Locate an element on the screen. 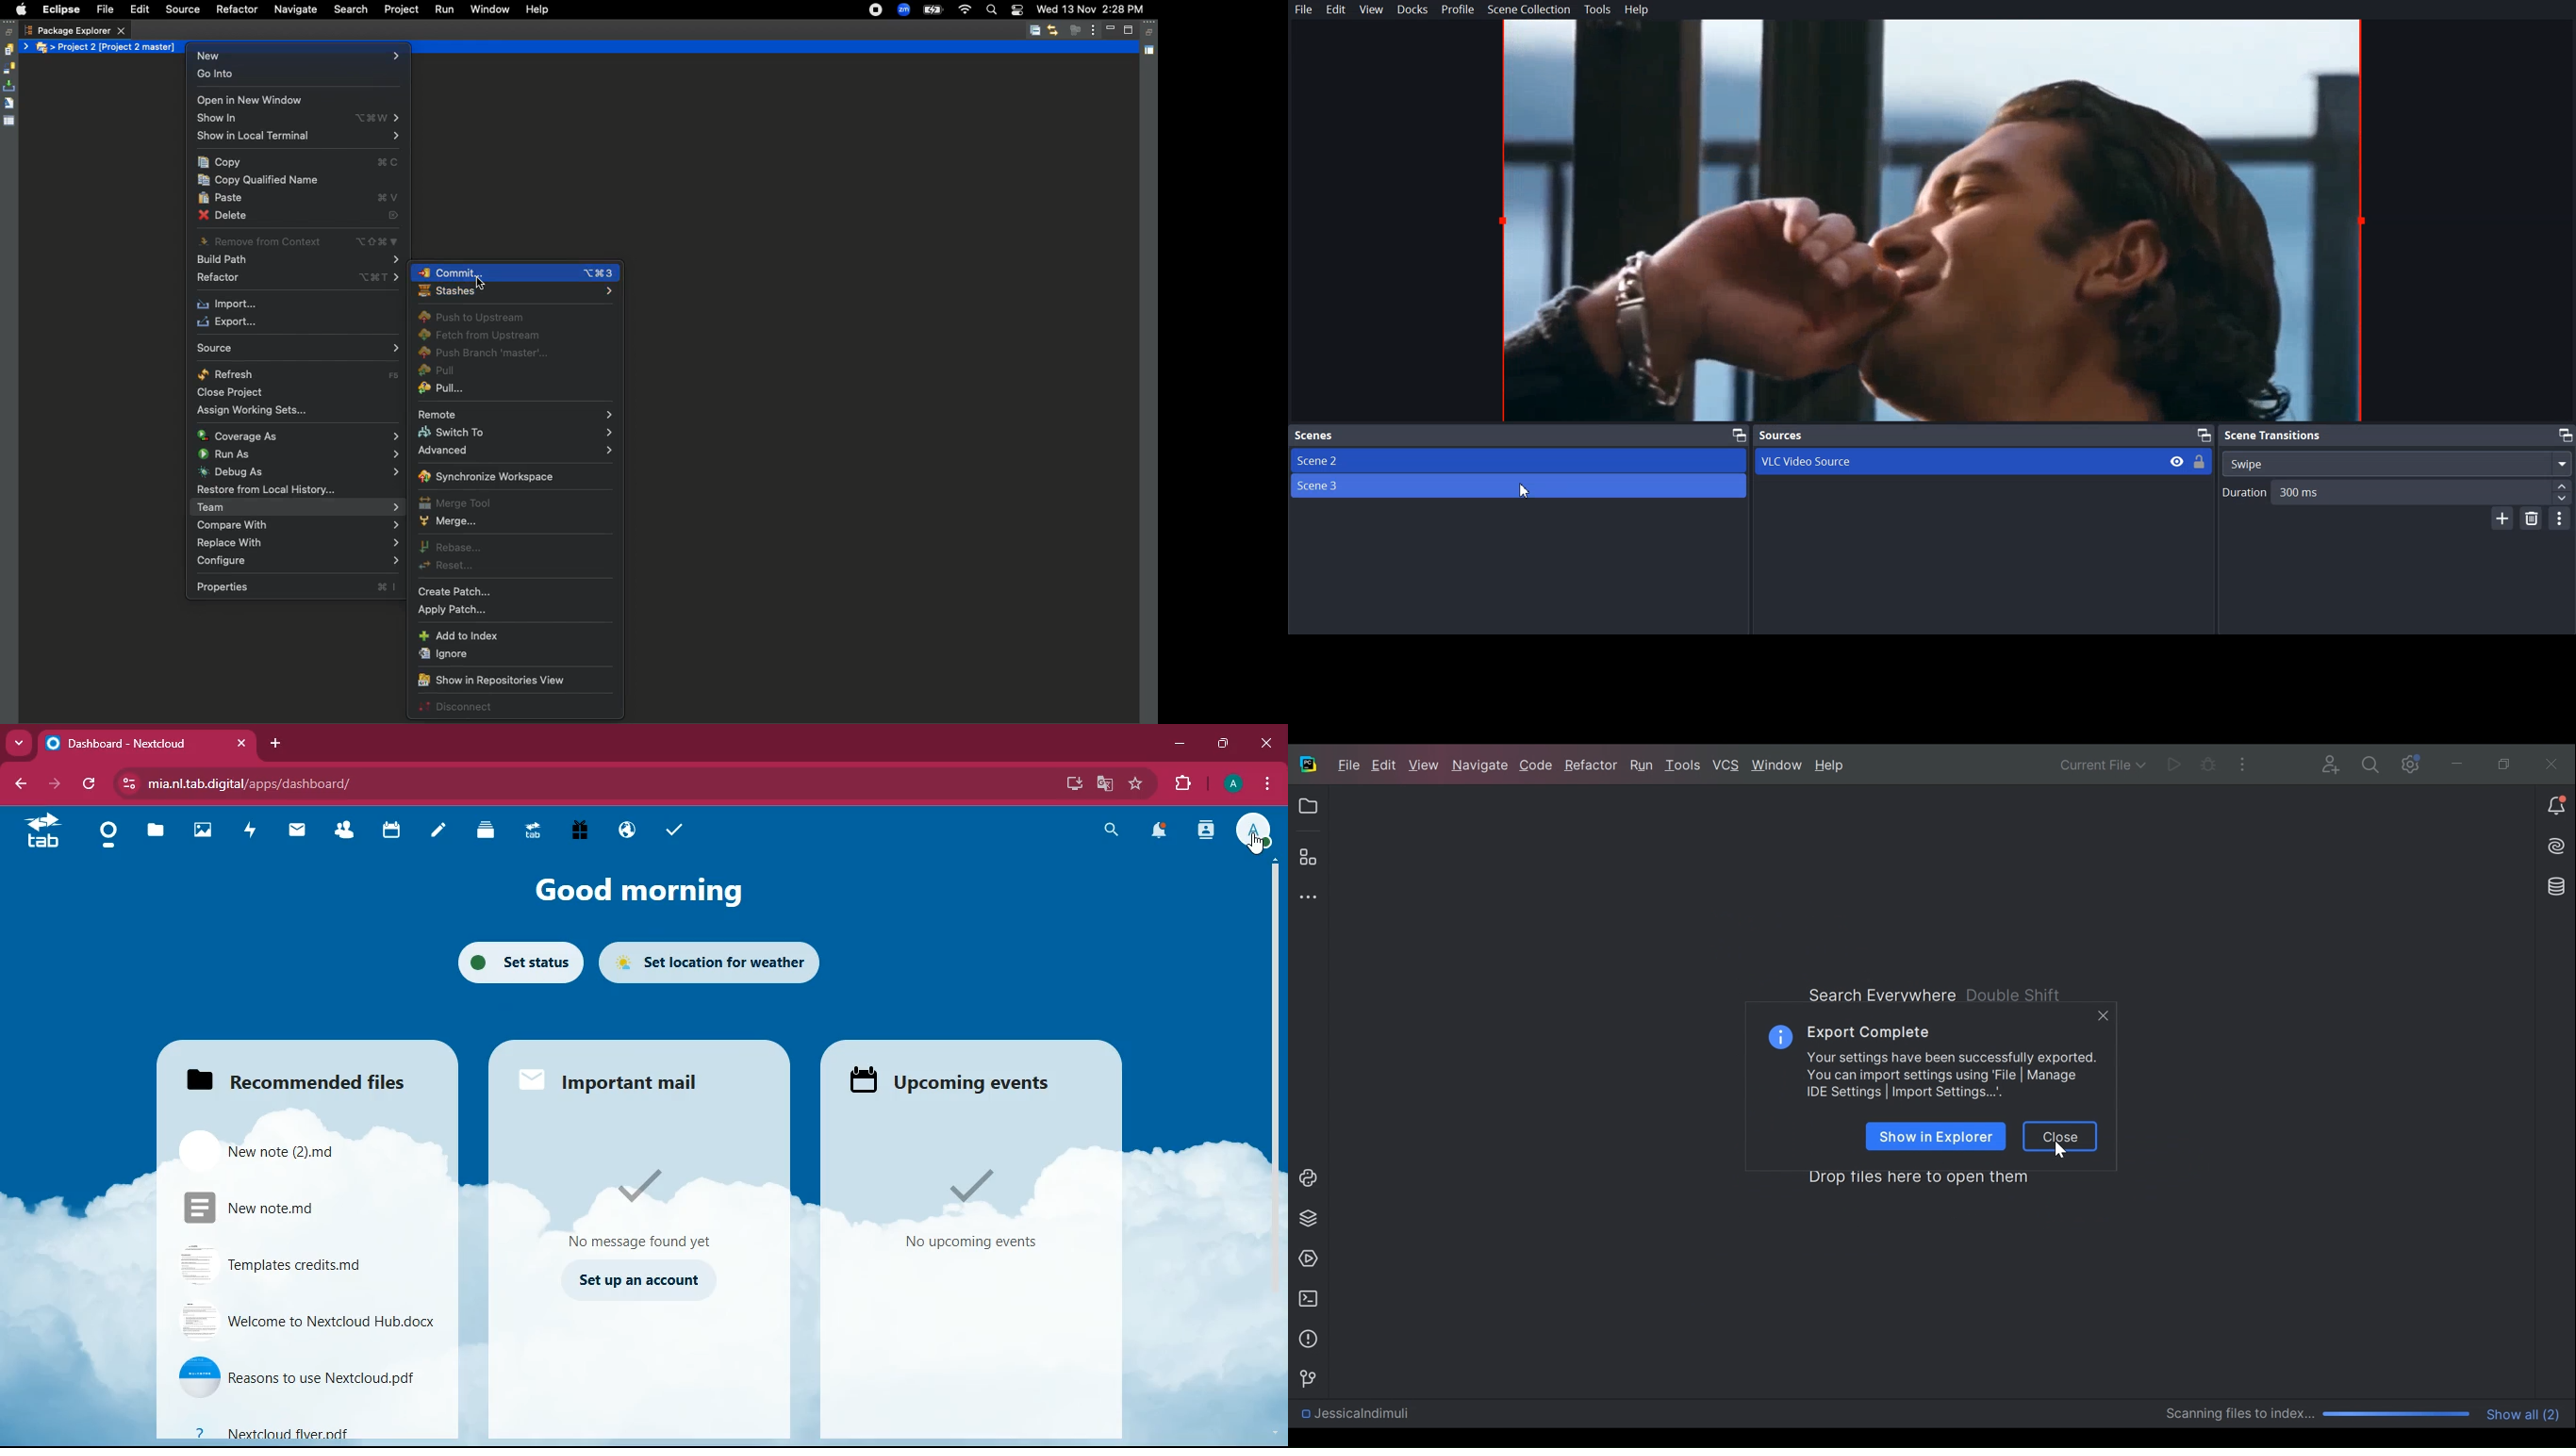  gift is located at coordinates (578, 830).